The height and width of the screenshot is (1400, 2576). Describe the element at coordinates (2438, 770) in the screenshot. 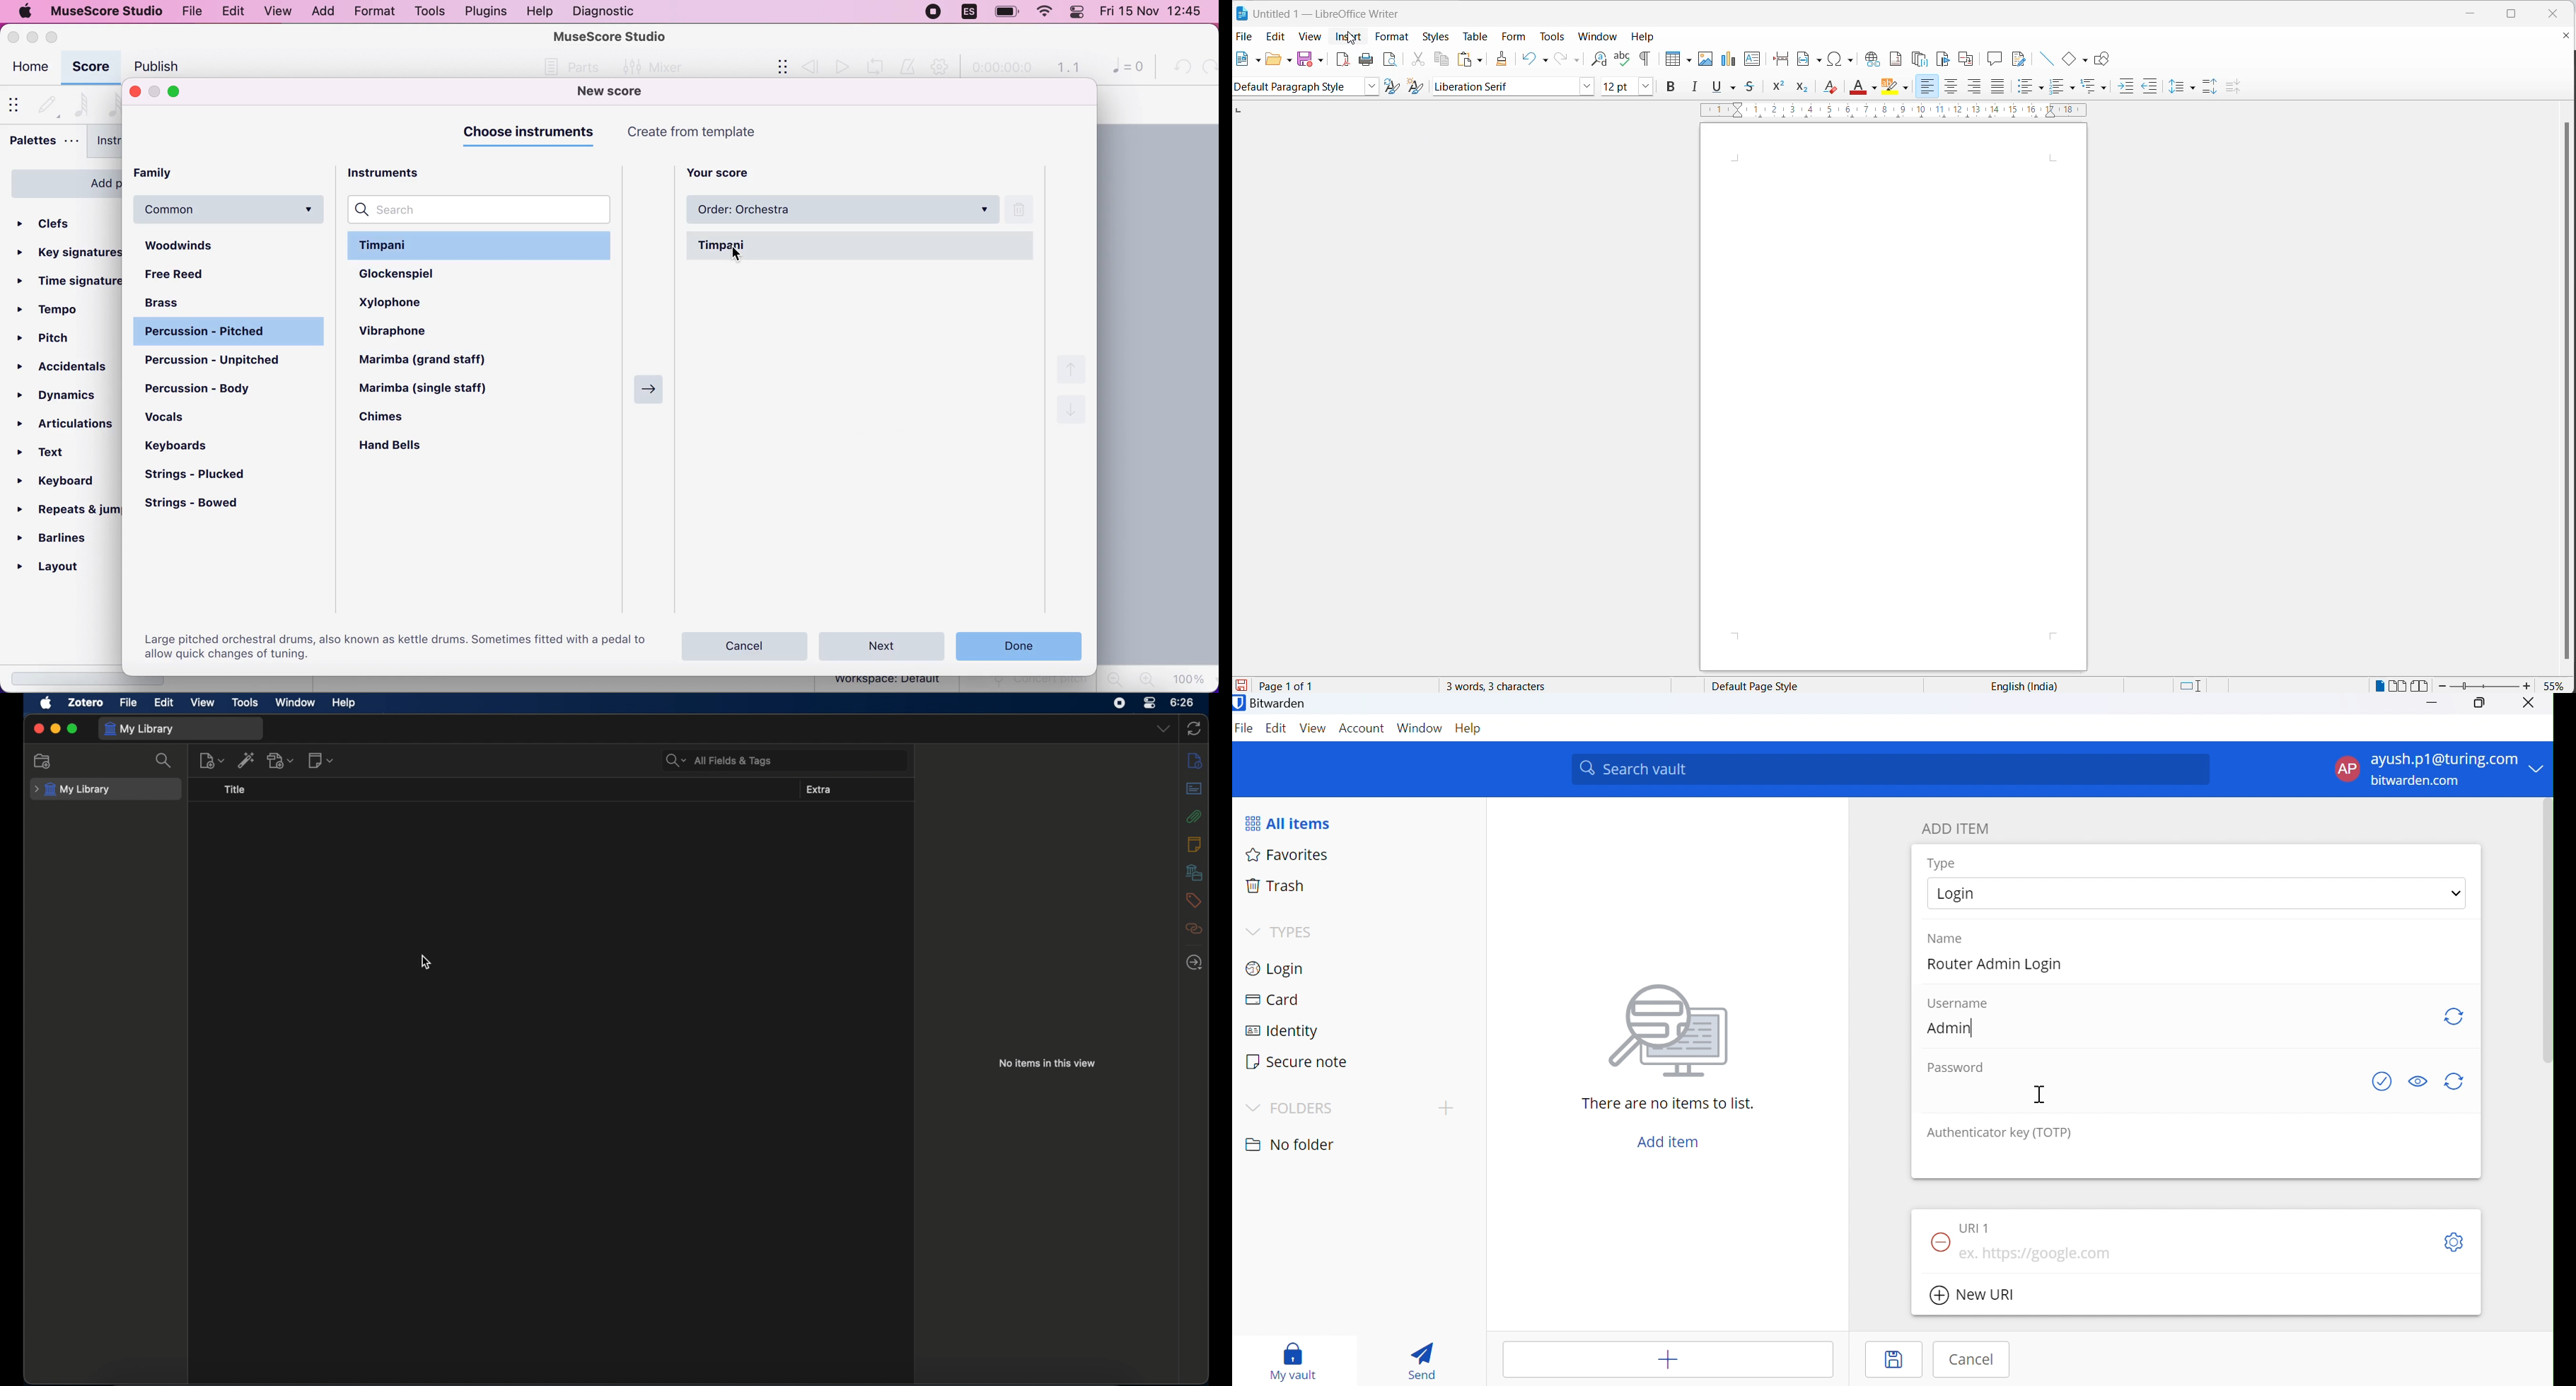

I see `account menu` at that location.